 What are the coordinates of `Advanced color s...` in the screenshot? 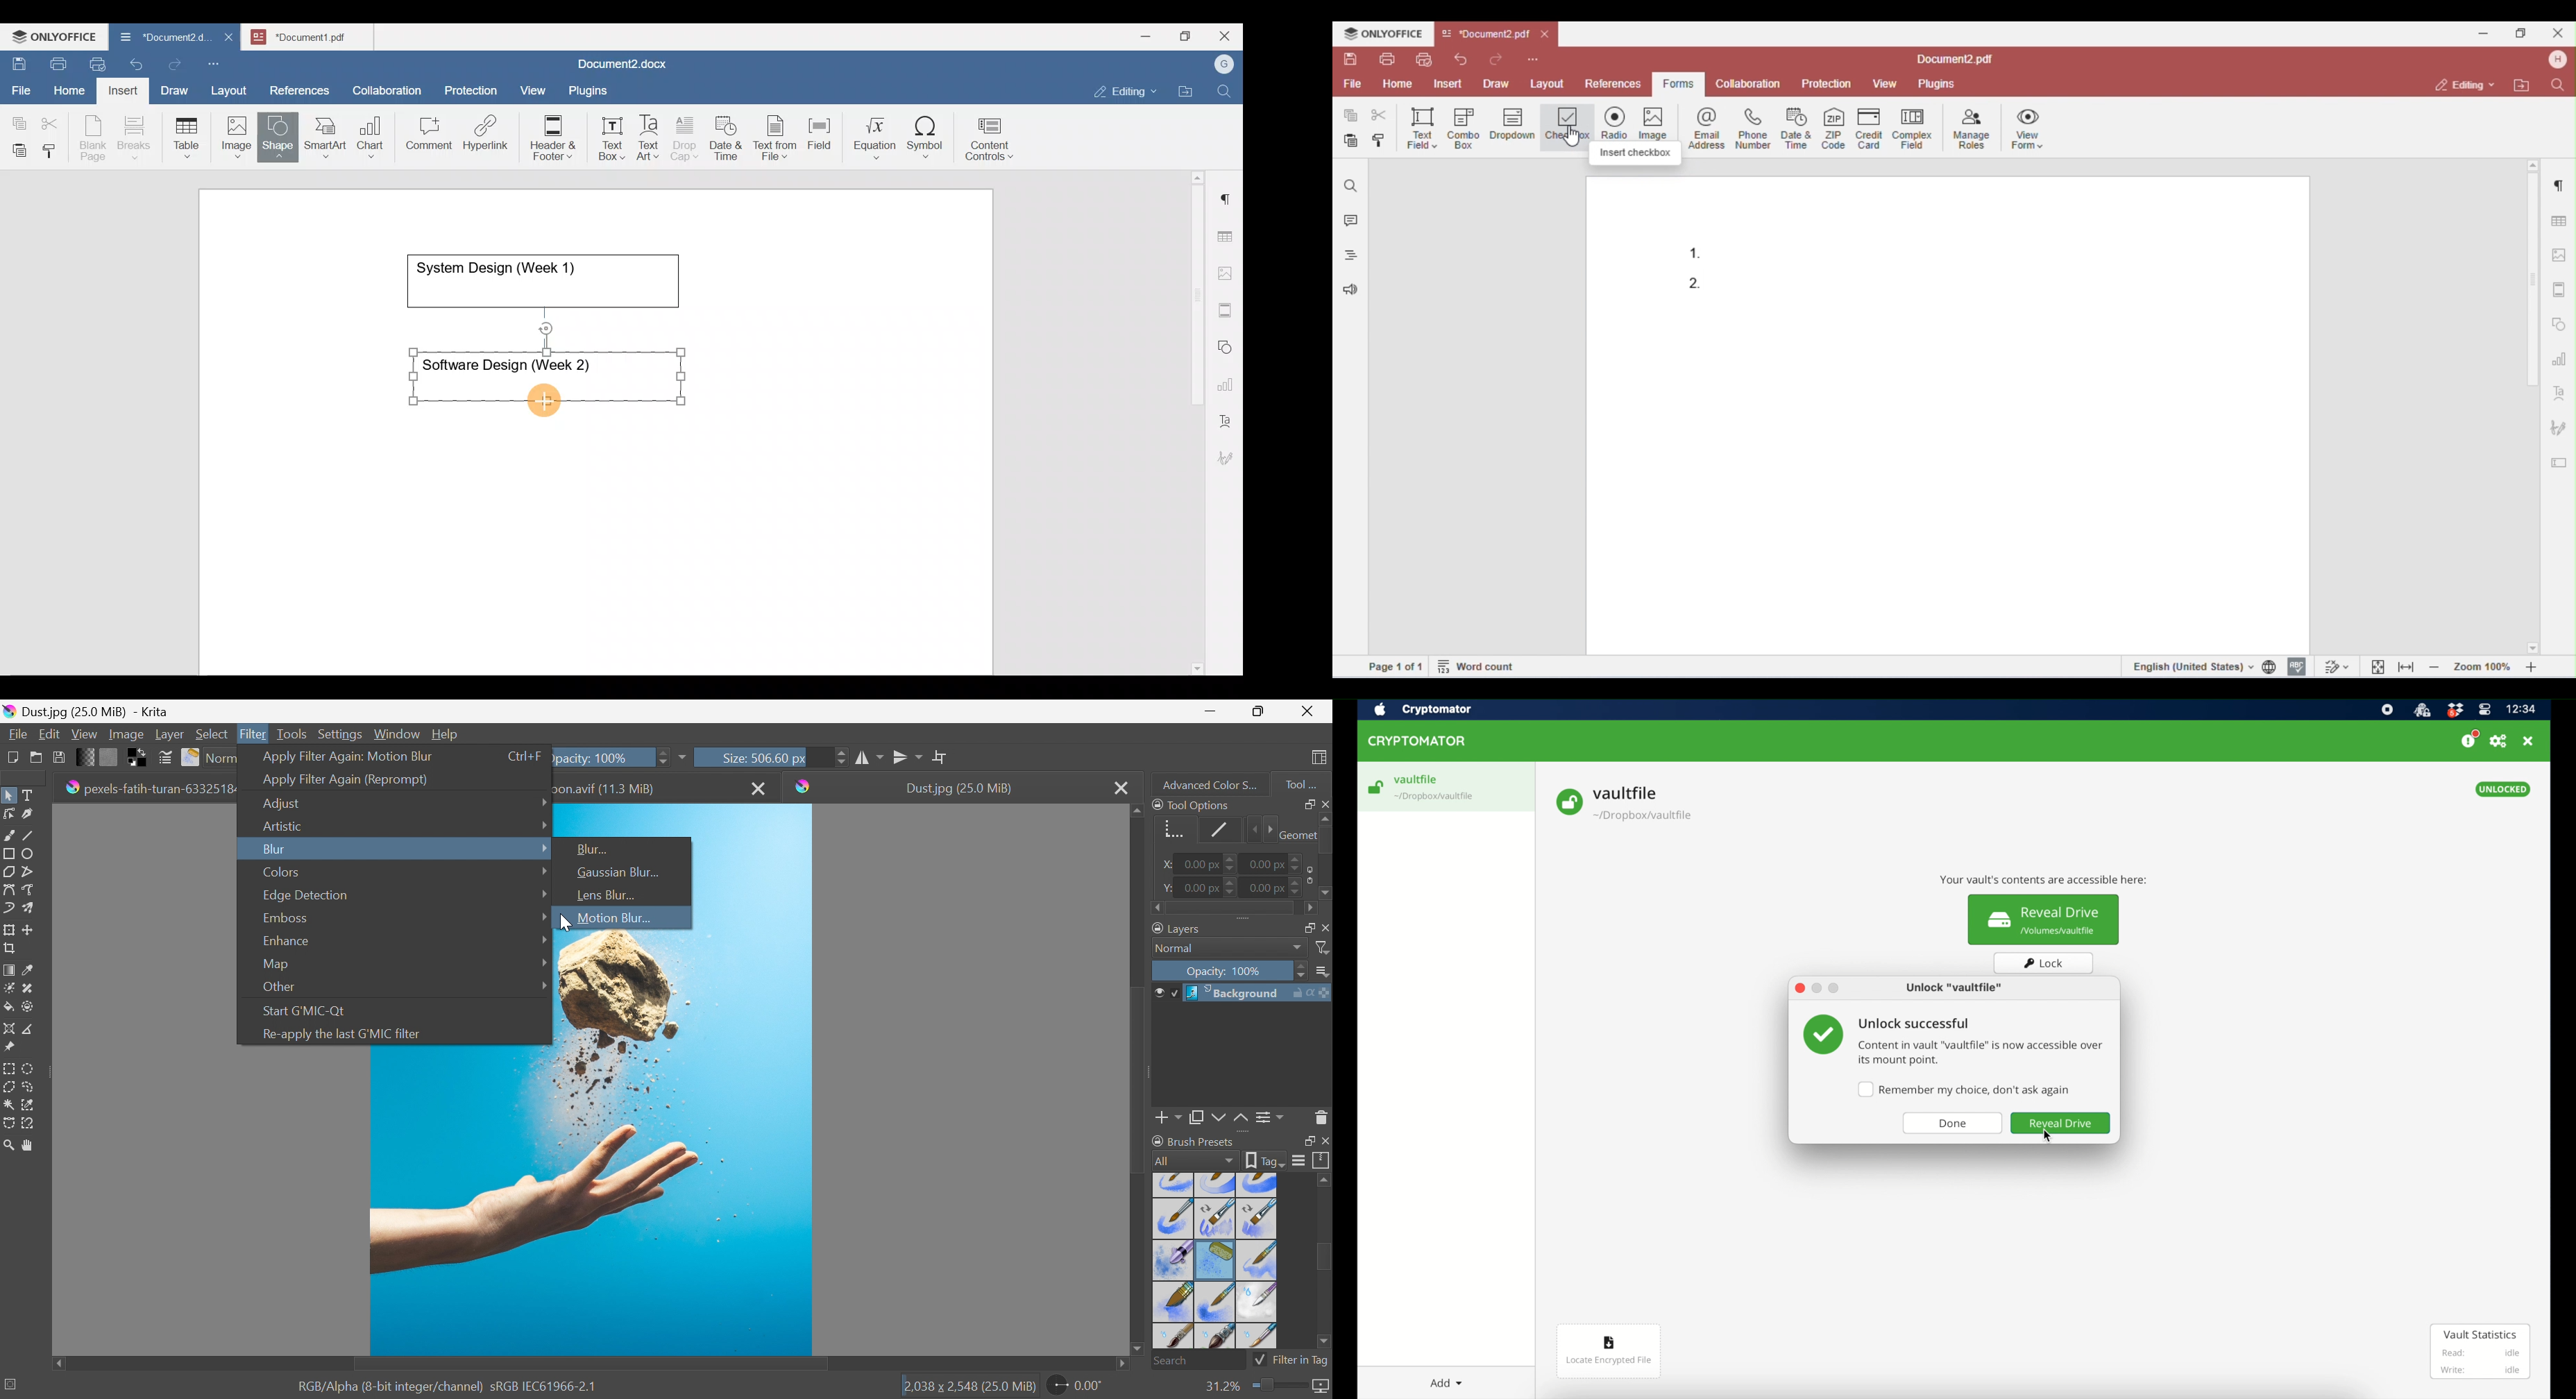 It's located at (1205, 783).